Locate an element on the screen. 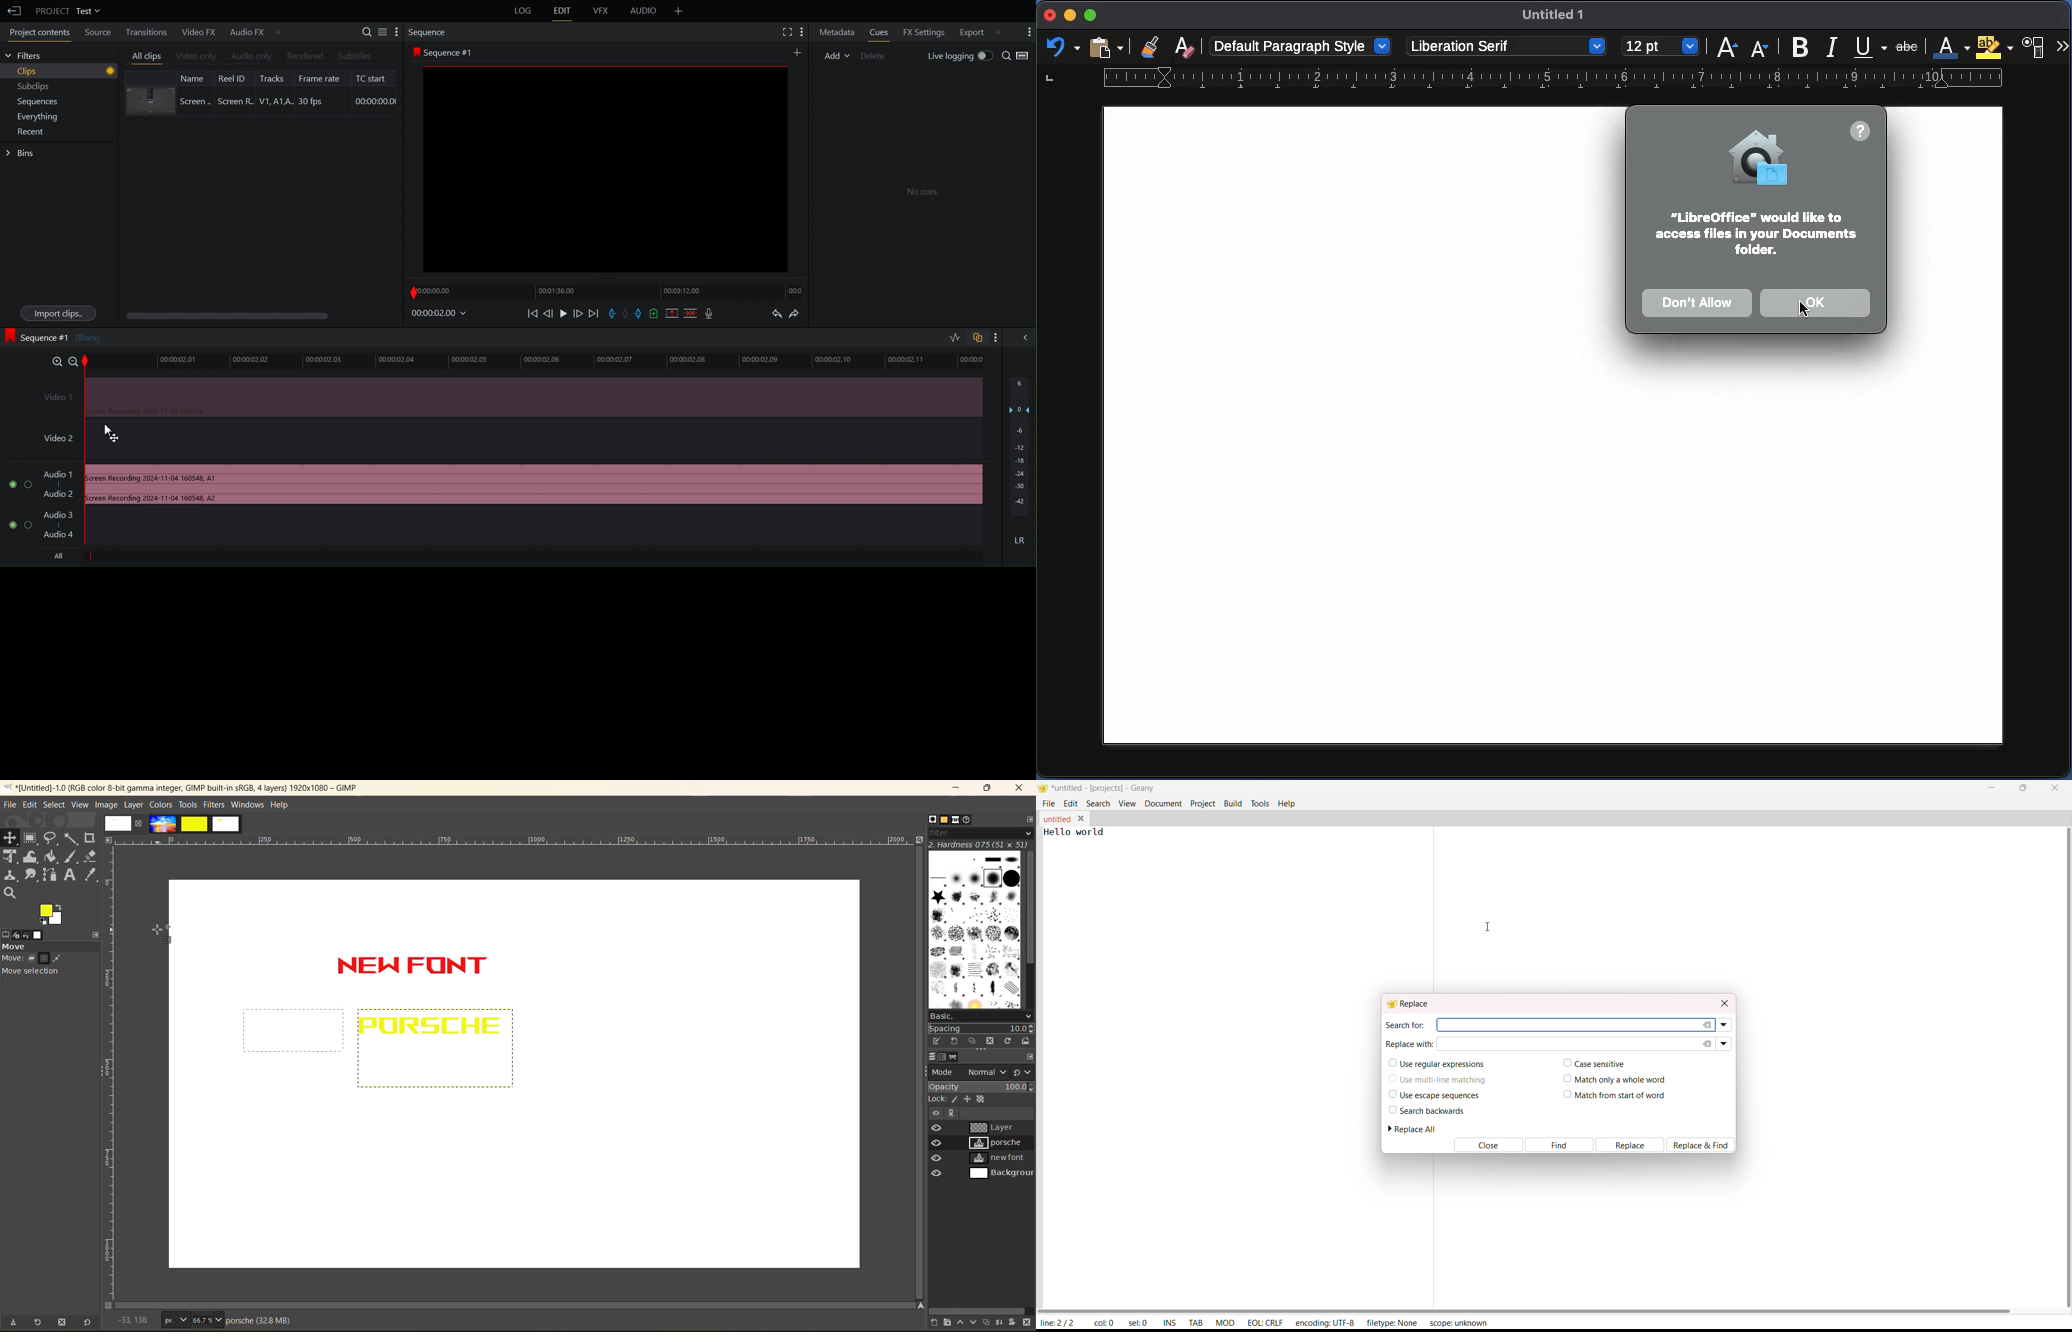 The height and width of the screenshot is (1344, 2072). Paragraph style is located at coordinates (1301, 45).